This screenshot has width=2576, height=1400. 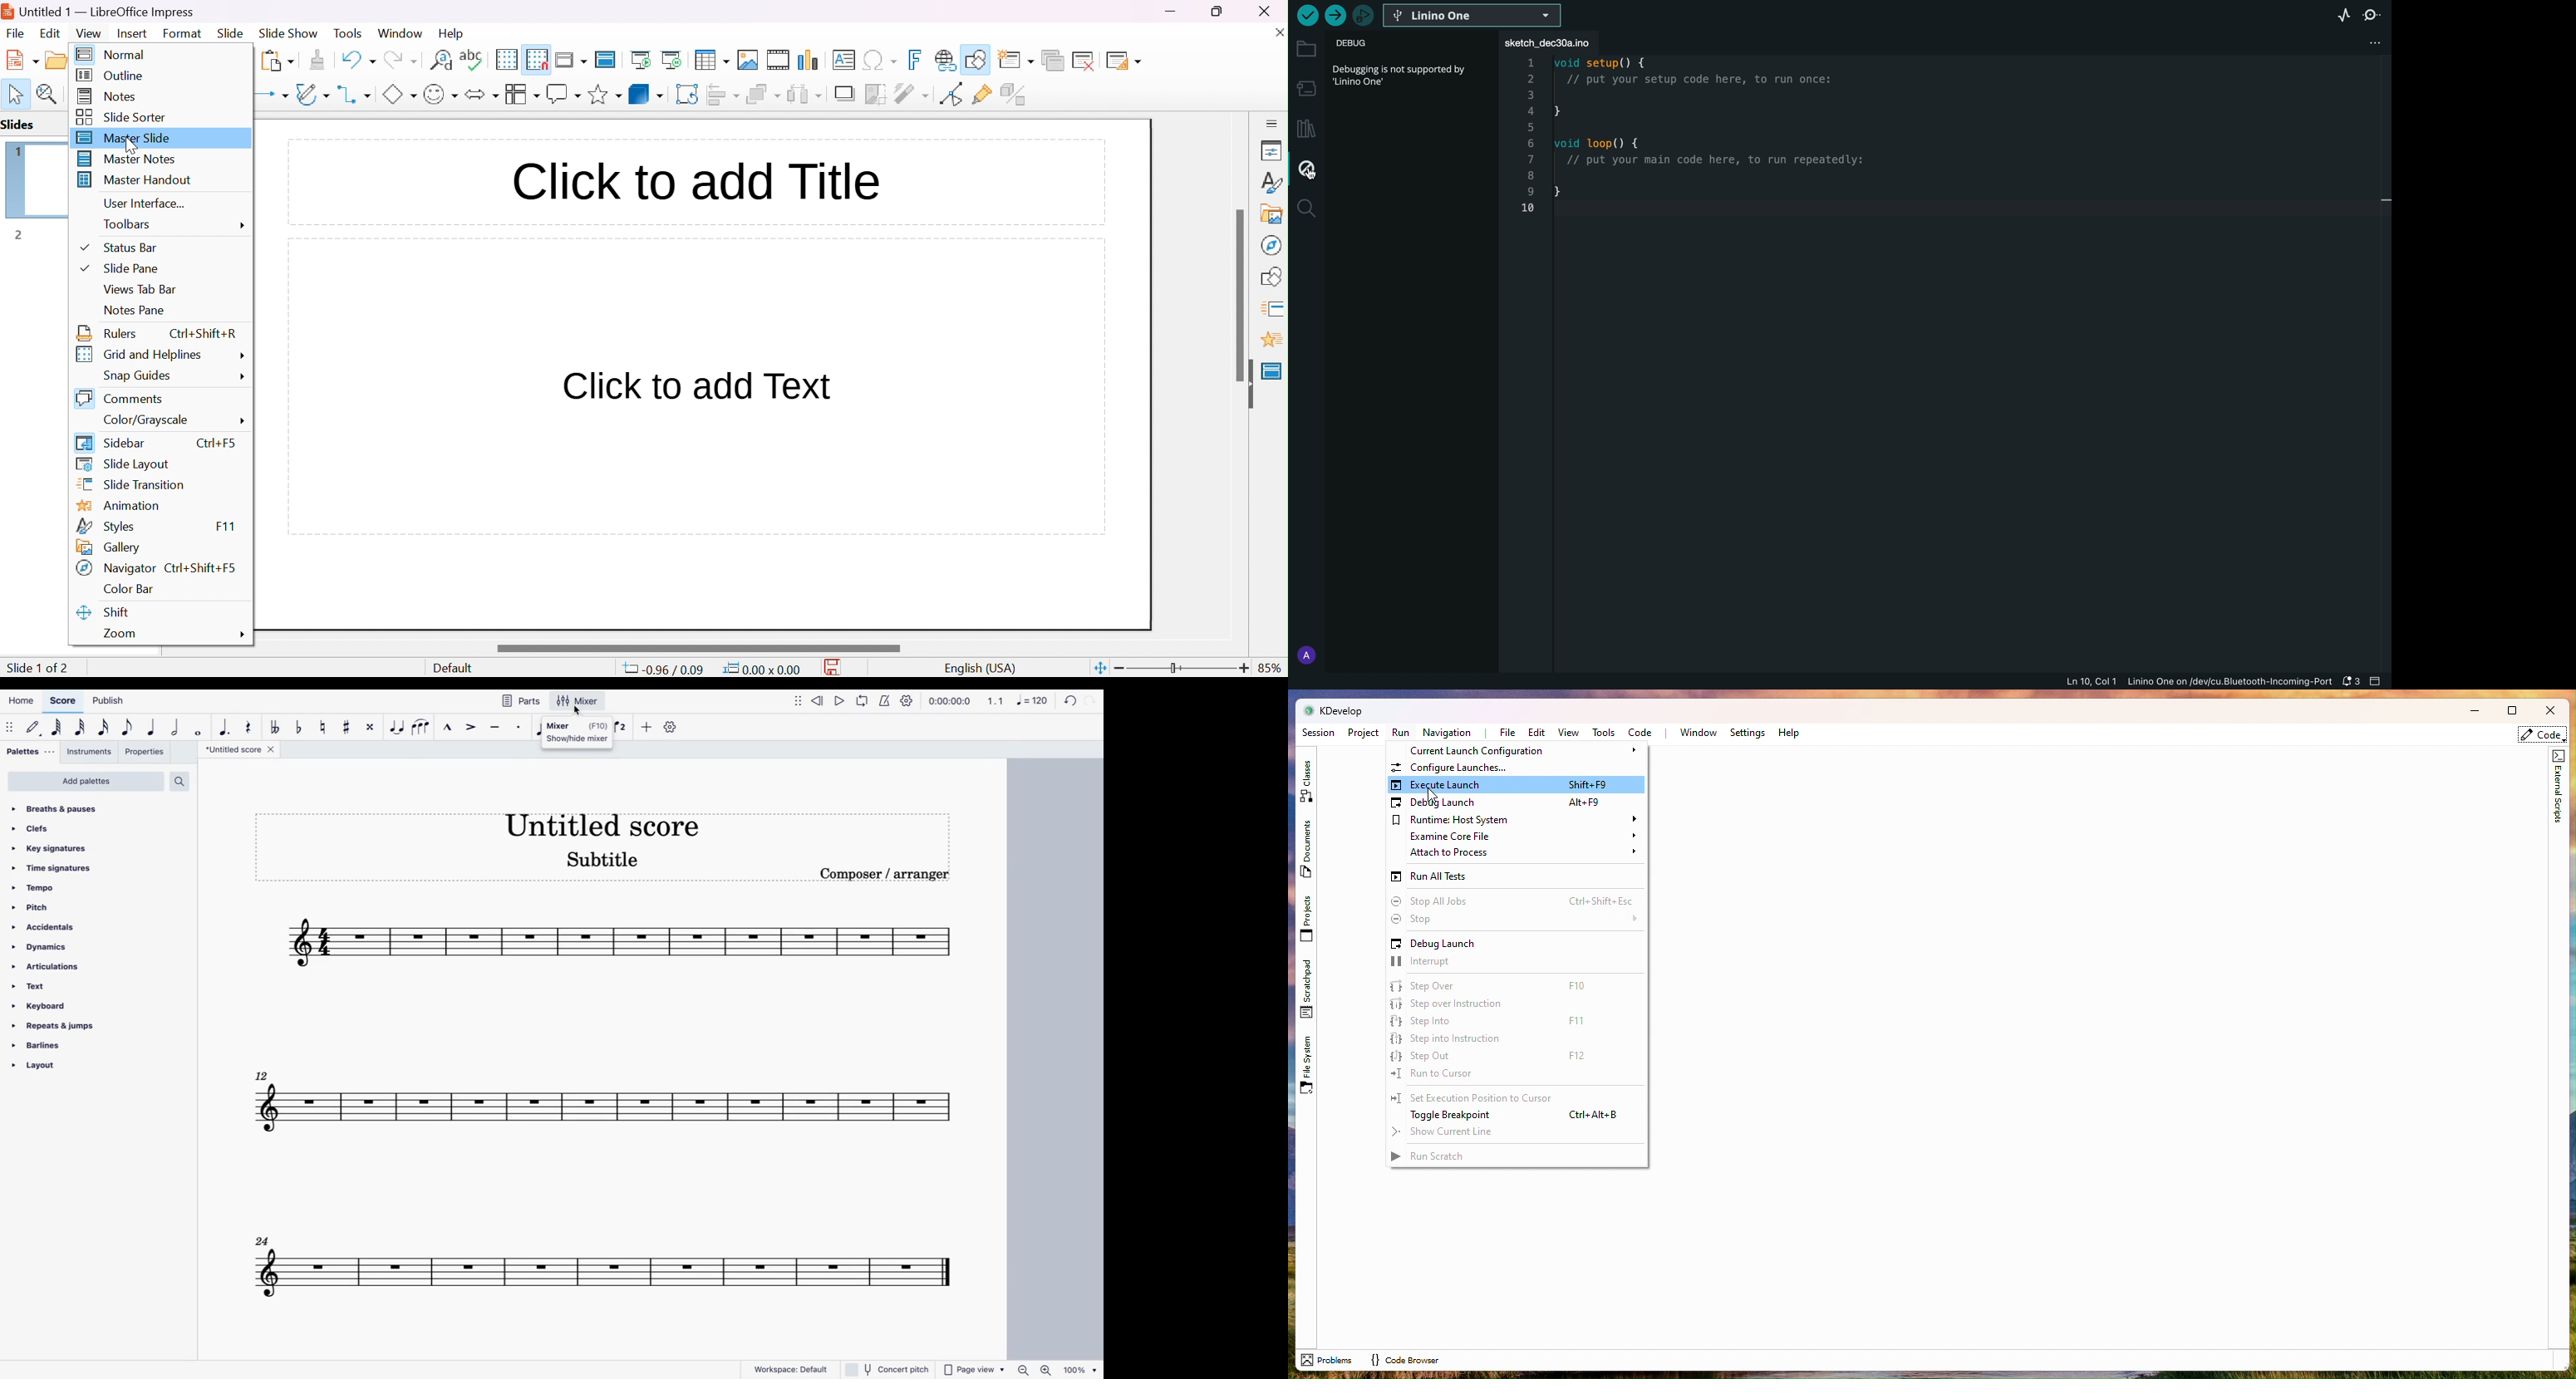 I want to click on styles, so click(x=103, y=525).